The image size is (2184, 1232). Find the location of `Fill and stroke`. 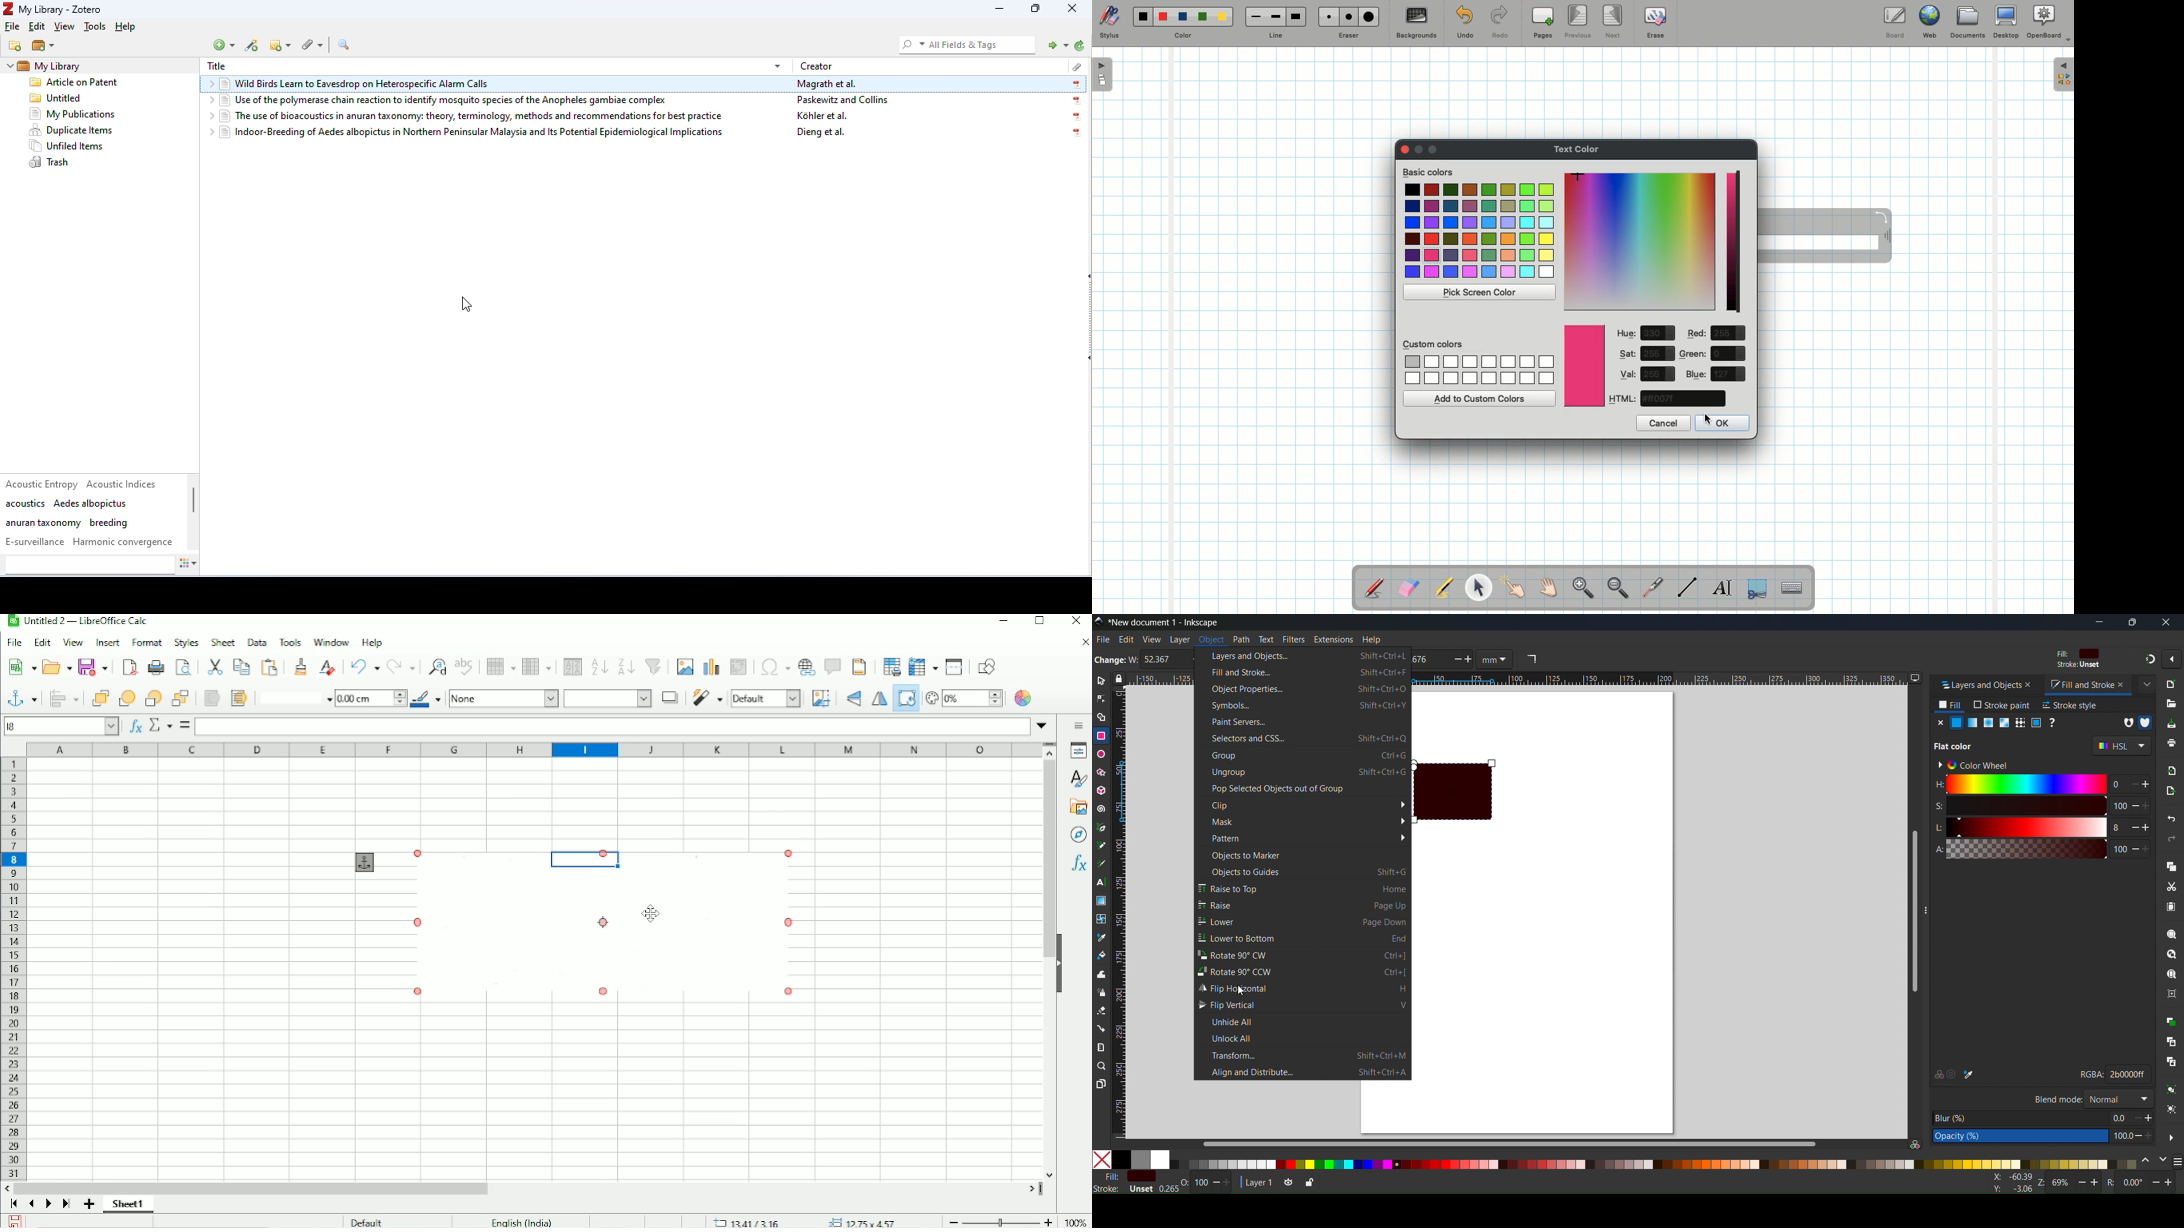

Fill and stroke is located at coordinates (1302, 671).